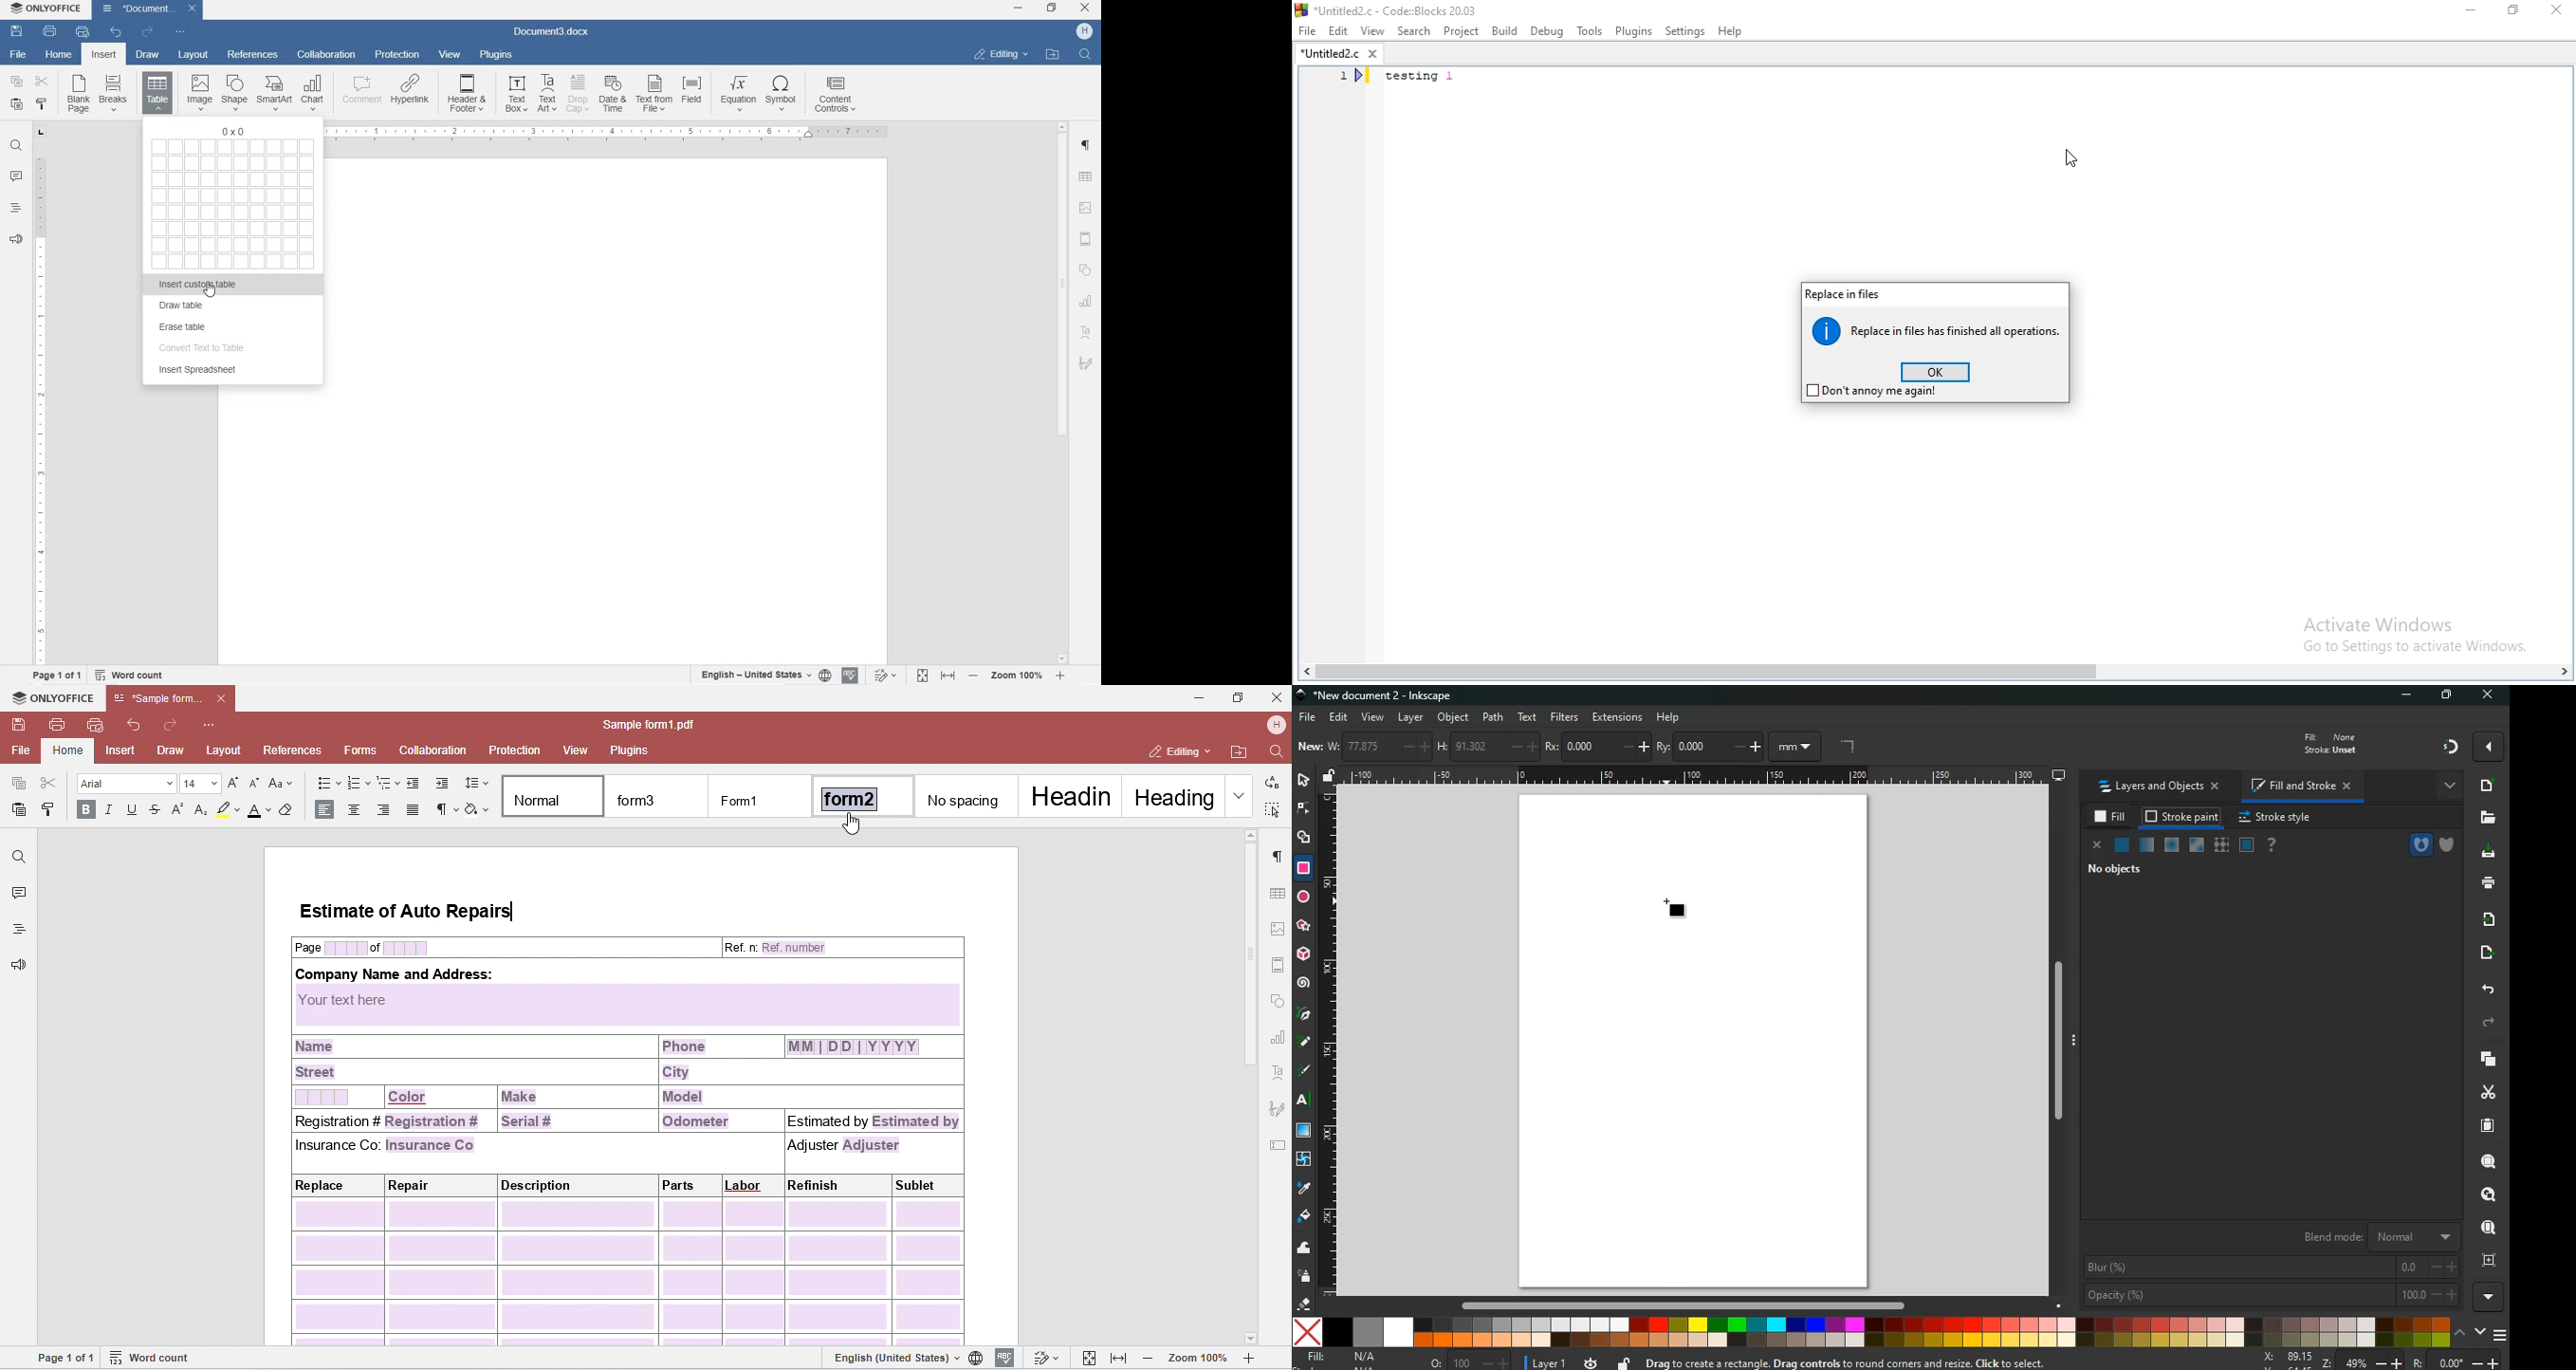  I want to click on angle, so click(1859, 747).